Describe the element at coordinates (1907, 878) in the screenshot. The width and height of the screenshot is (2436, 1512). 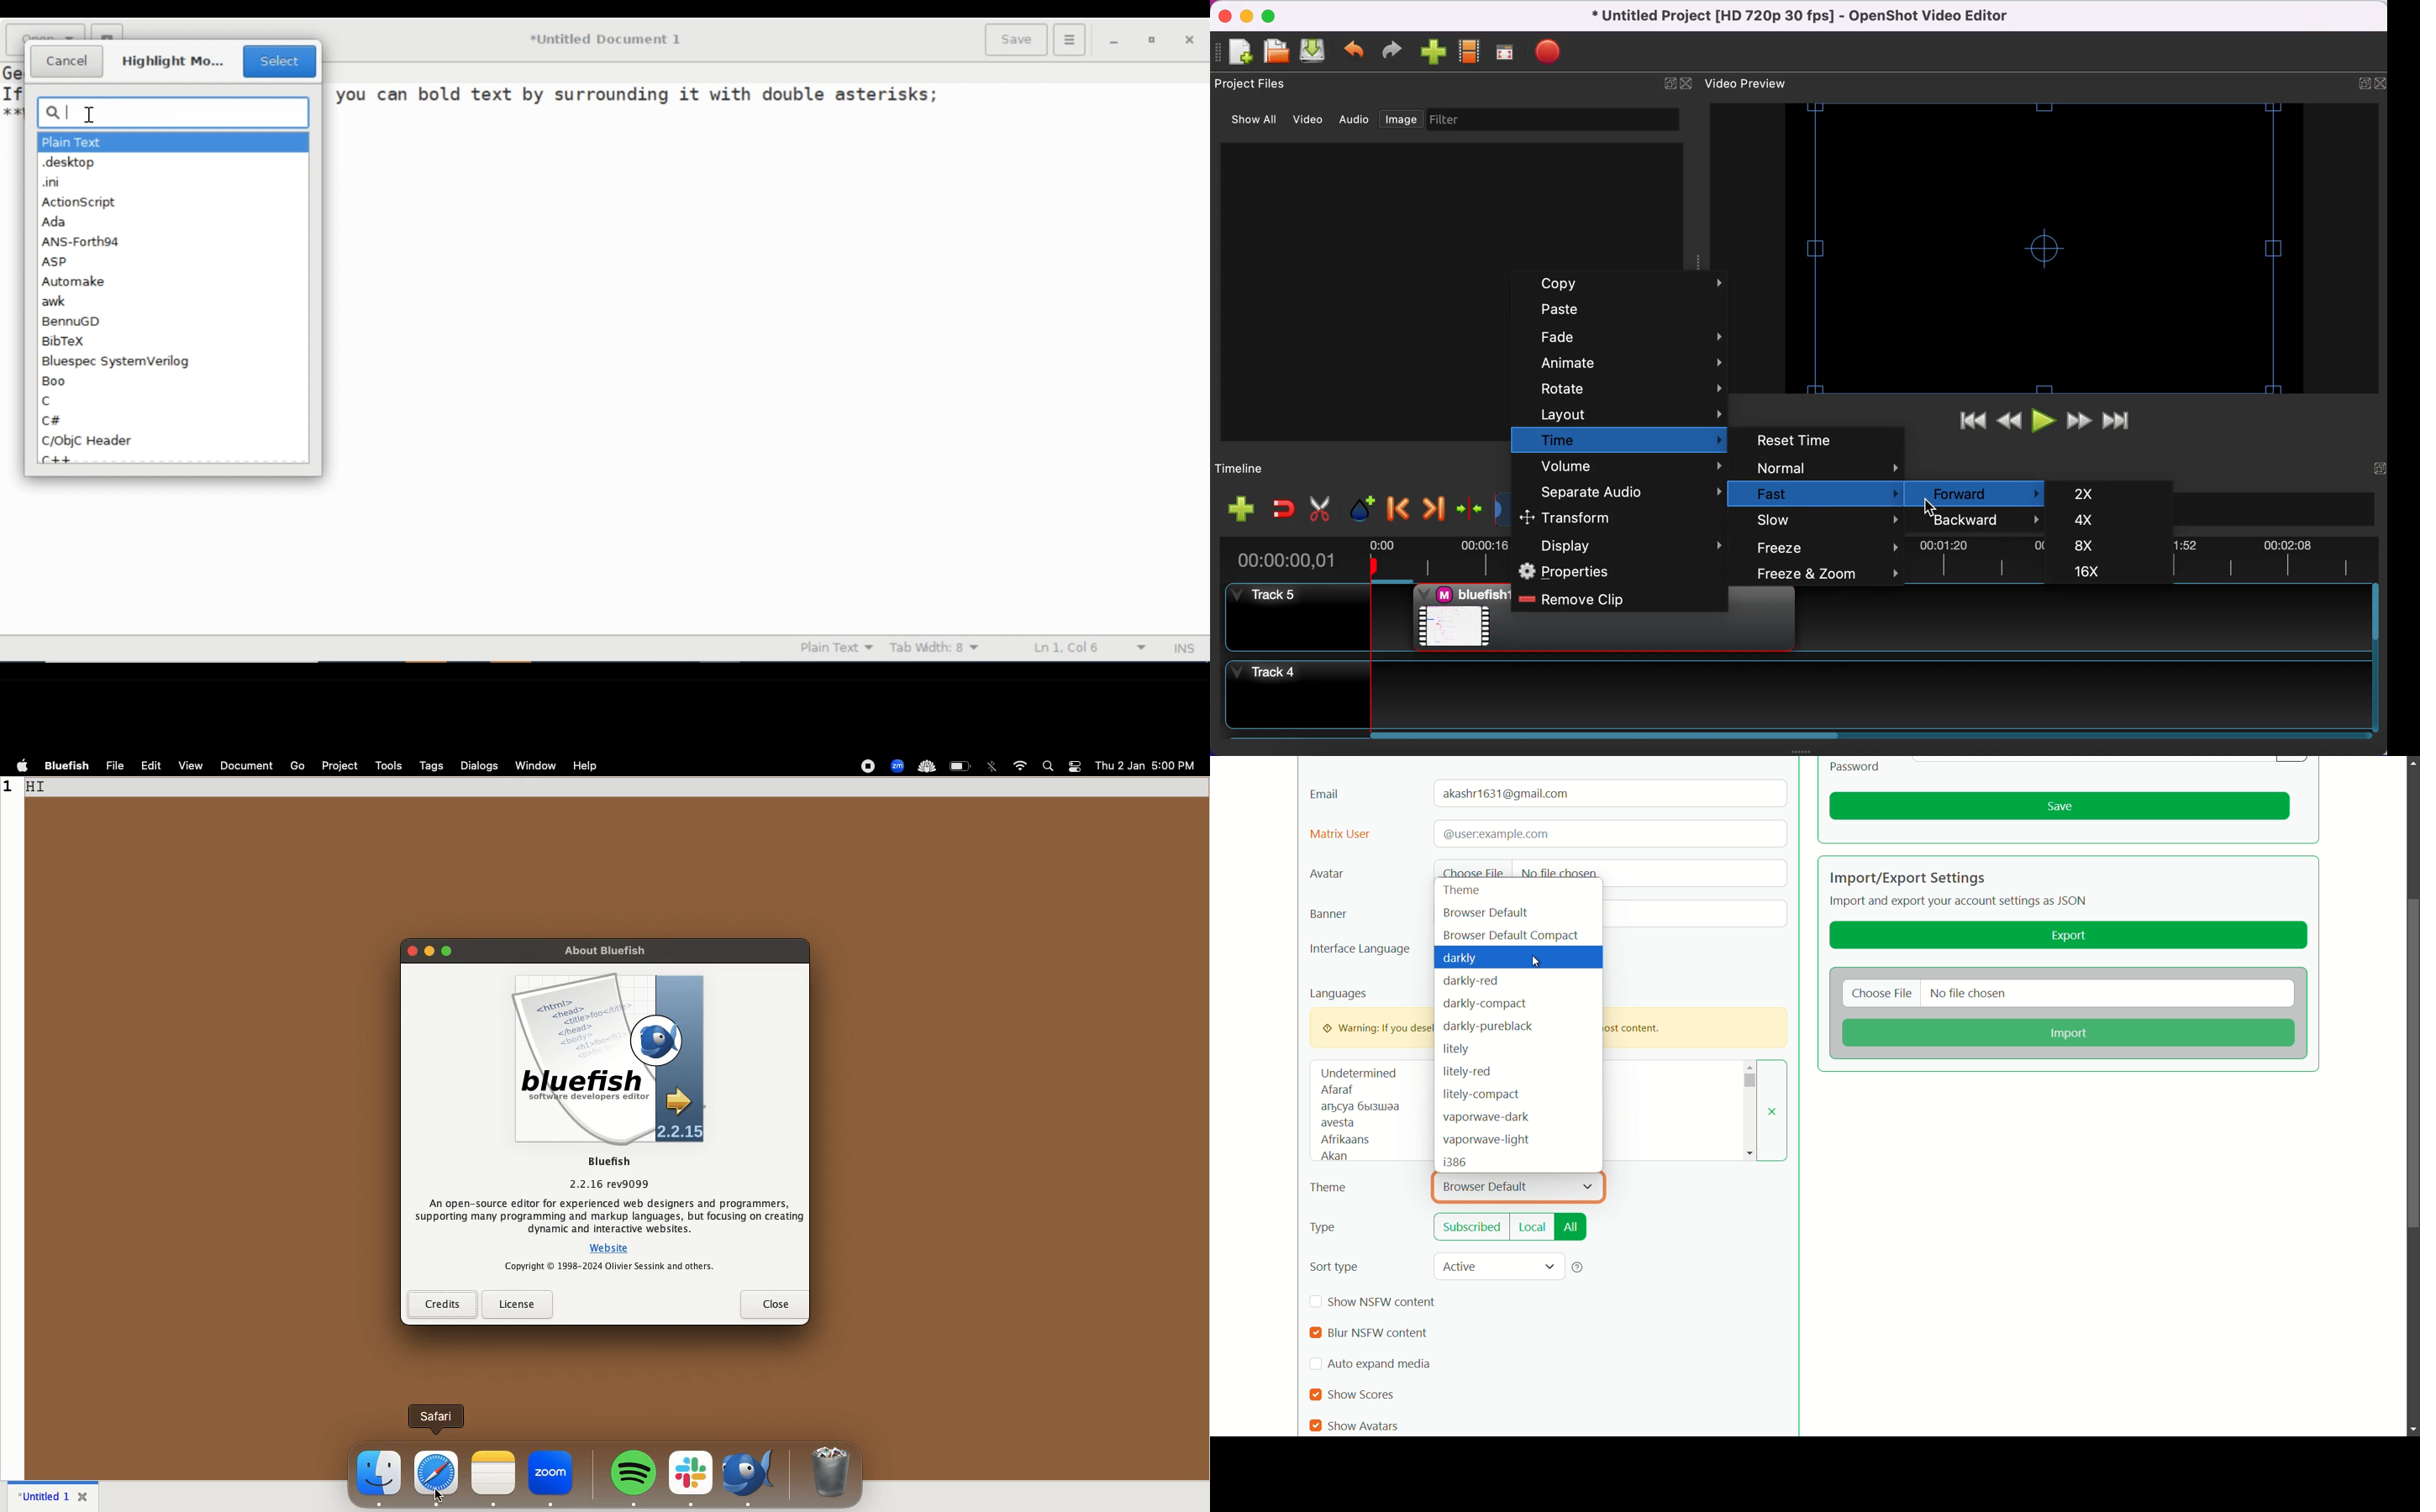
I see `import/export settings` at that location.